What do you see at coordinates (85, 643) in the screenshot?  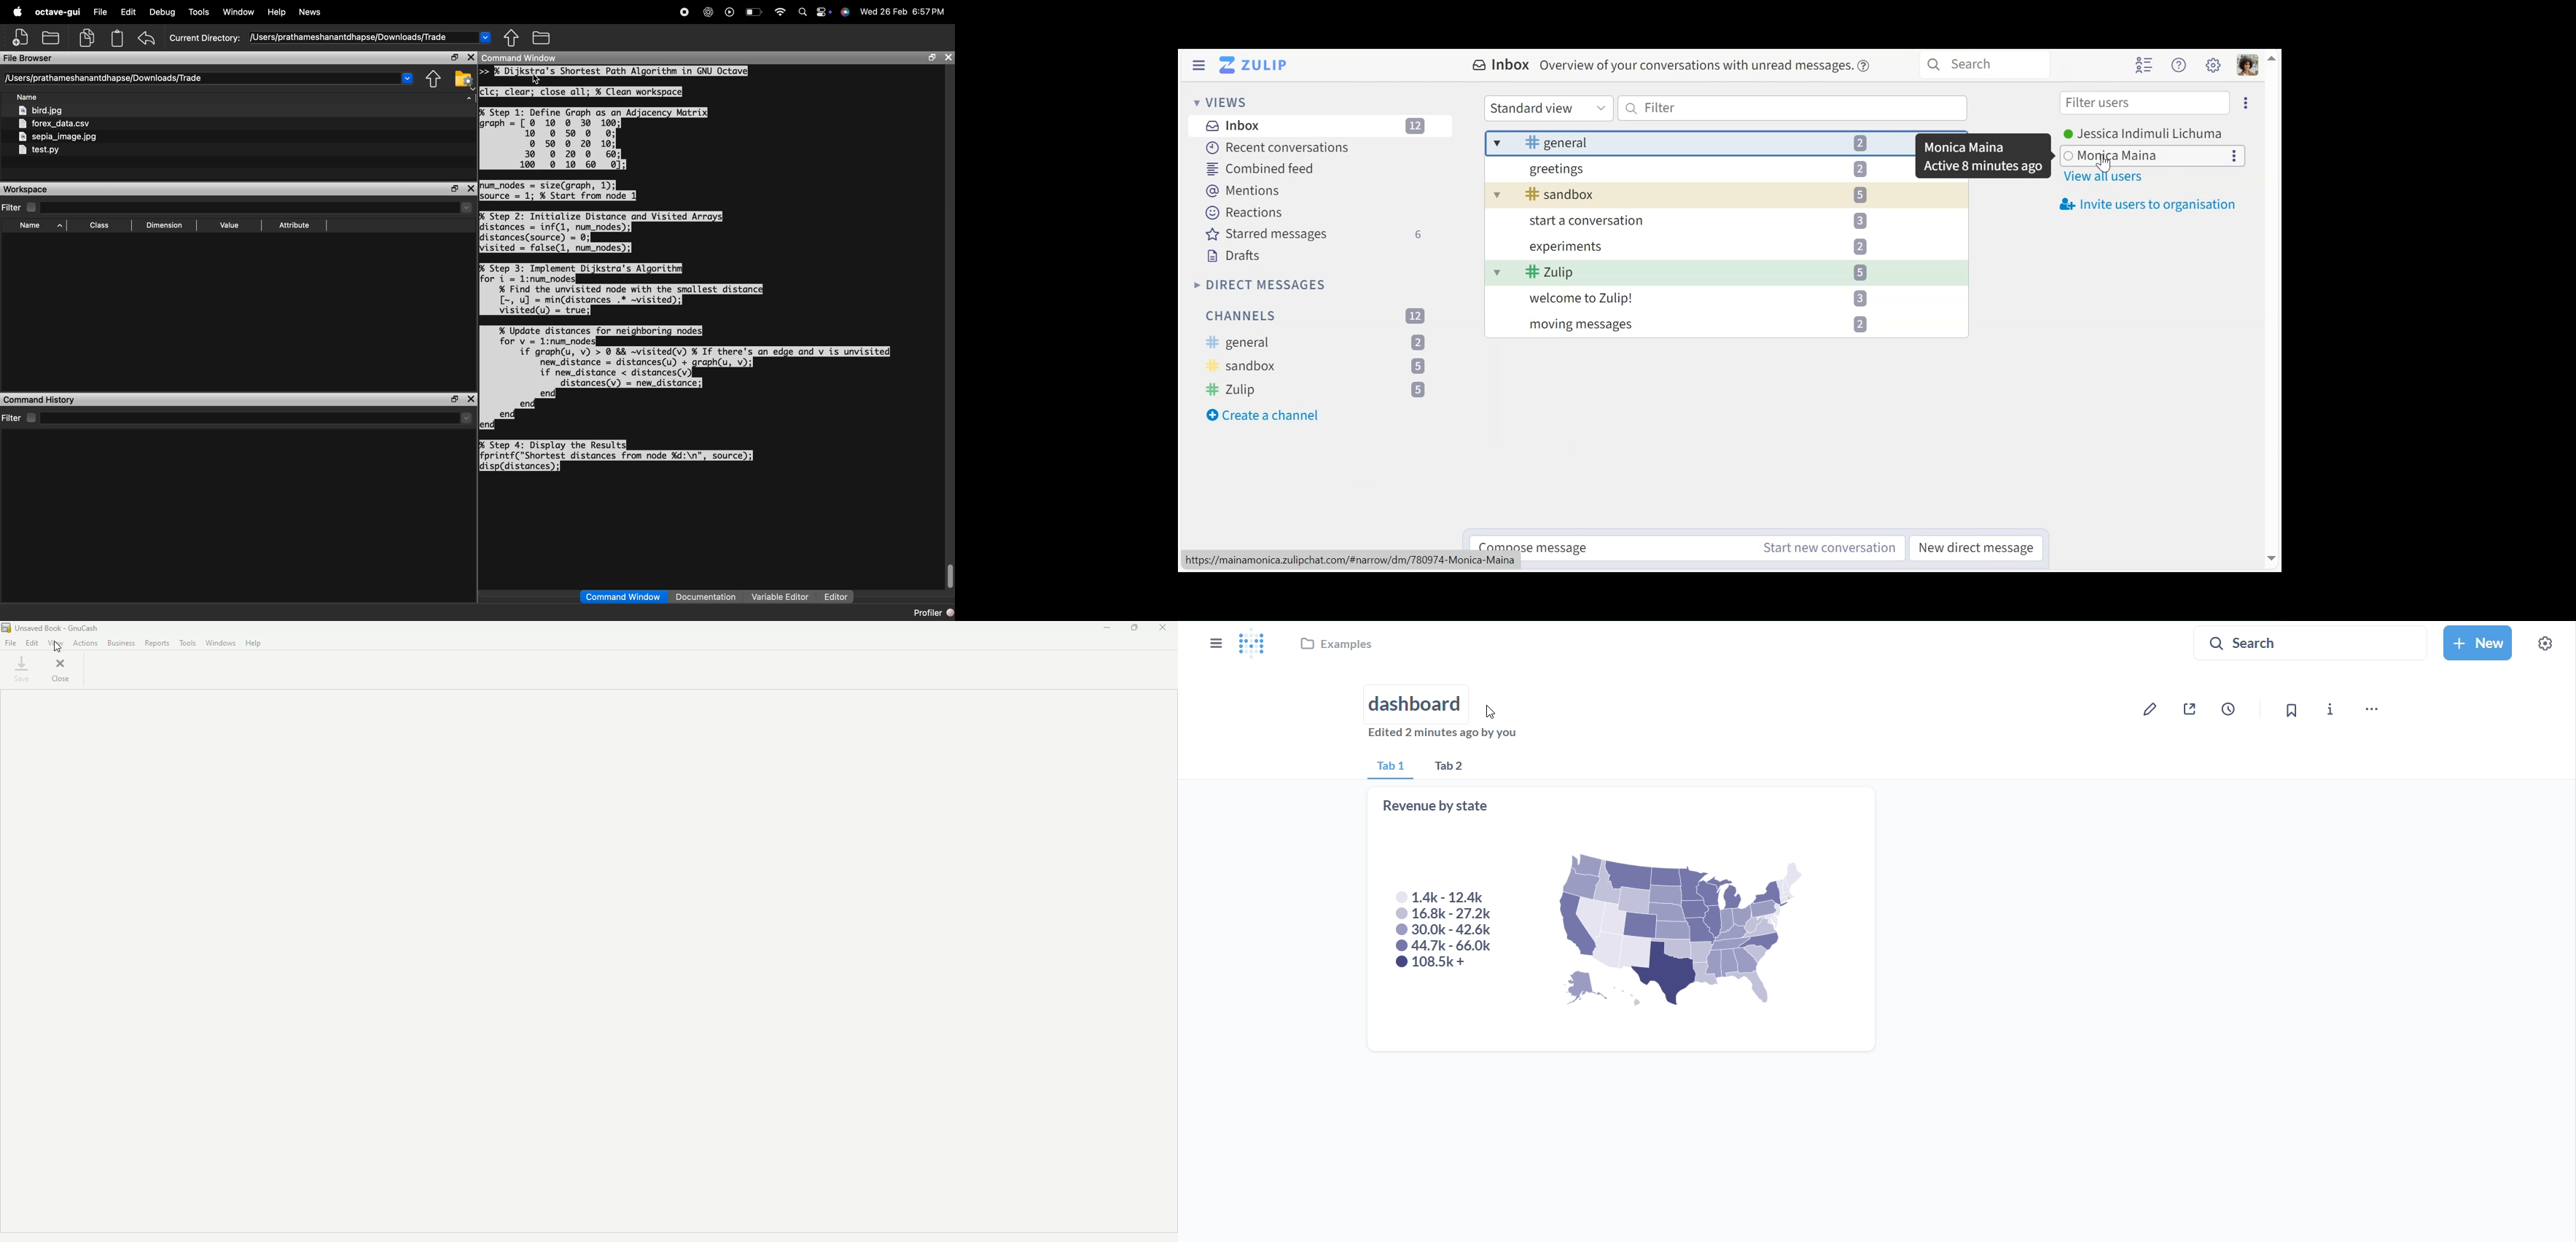 I see `Actions` at bounding box center [85, 643].